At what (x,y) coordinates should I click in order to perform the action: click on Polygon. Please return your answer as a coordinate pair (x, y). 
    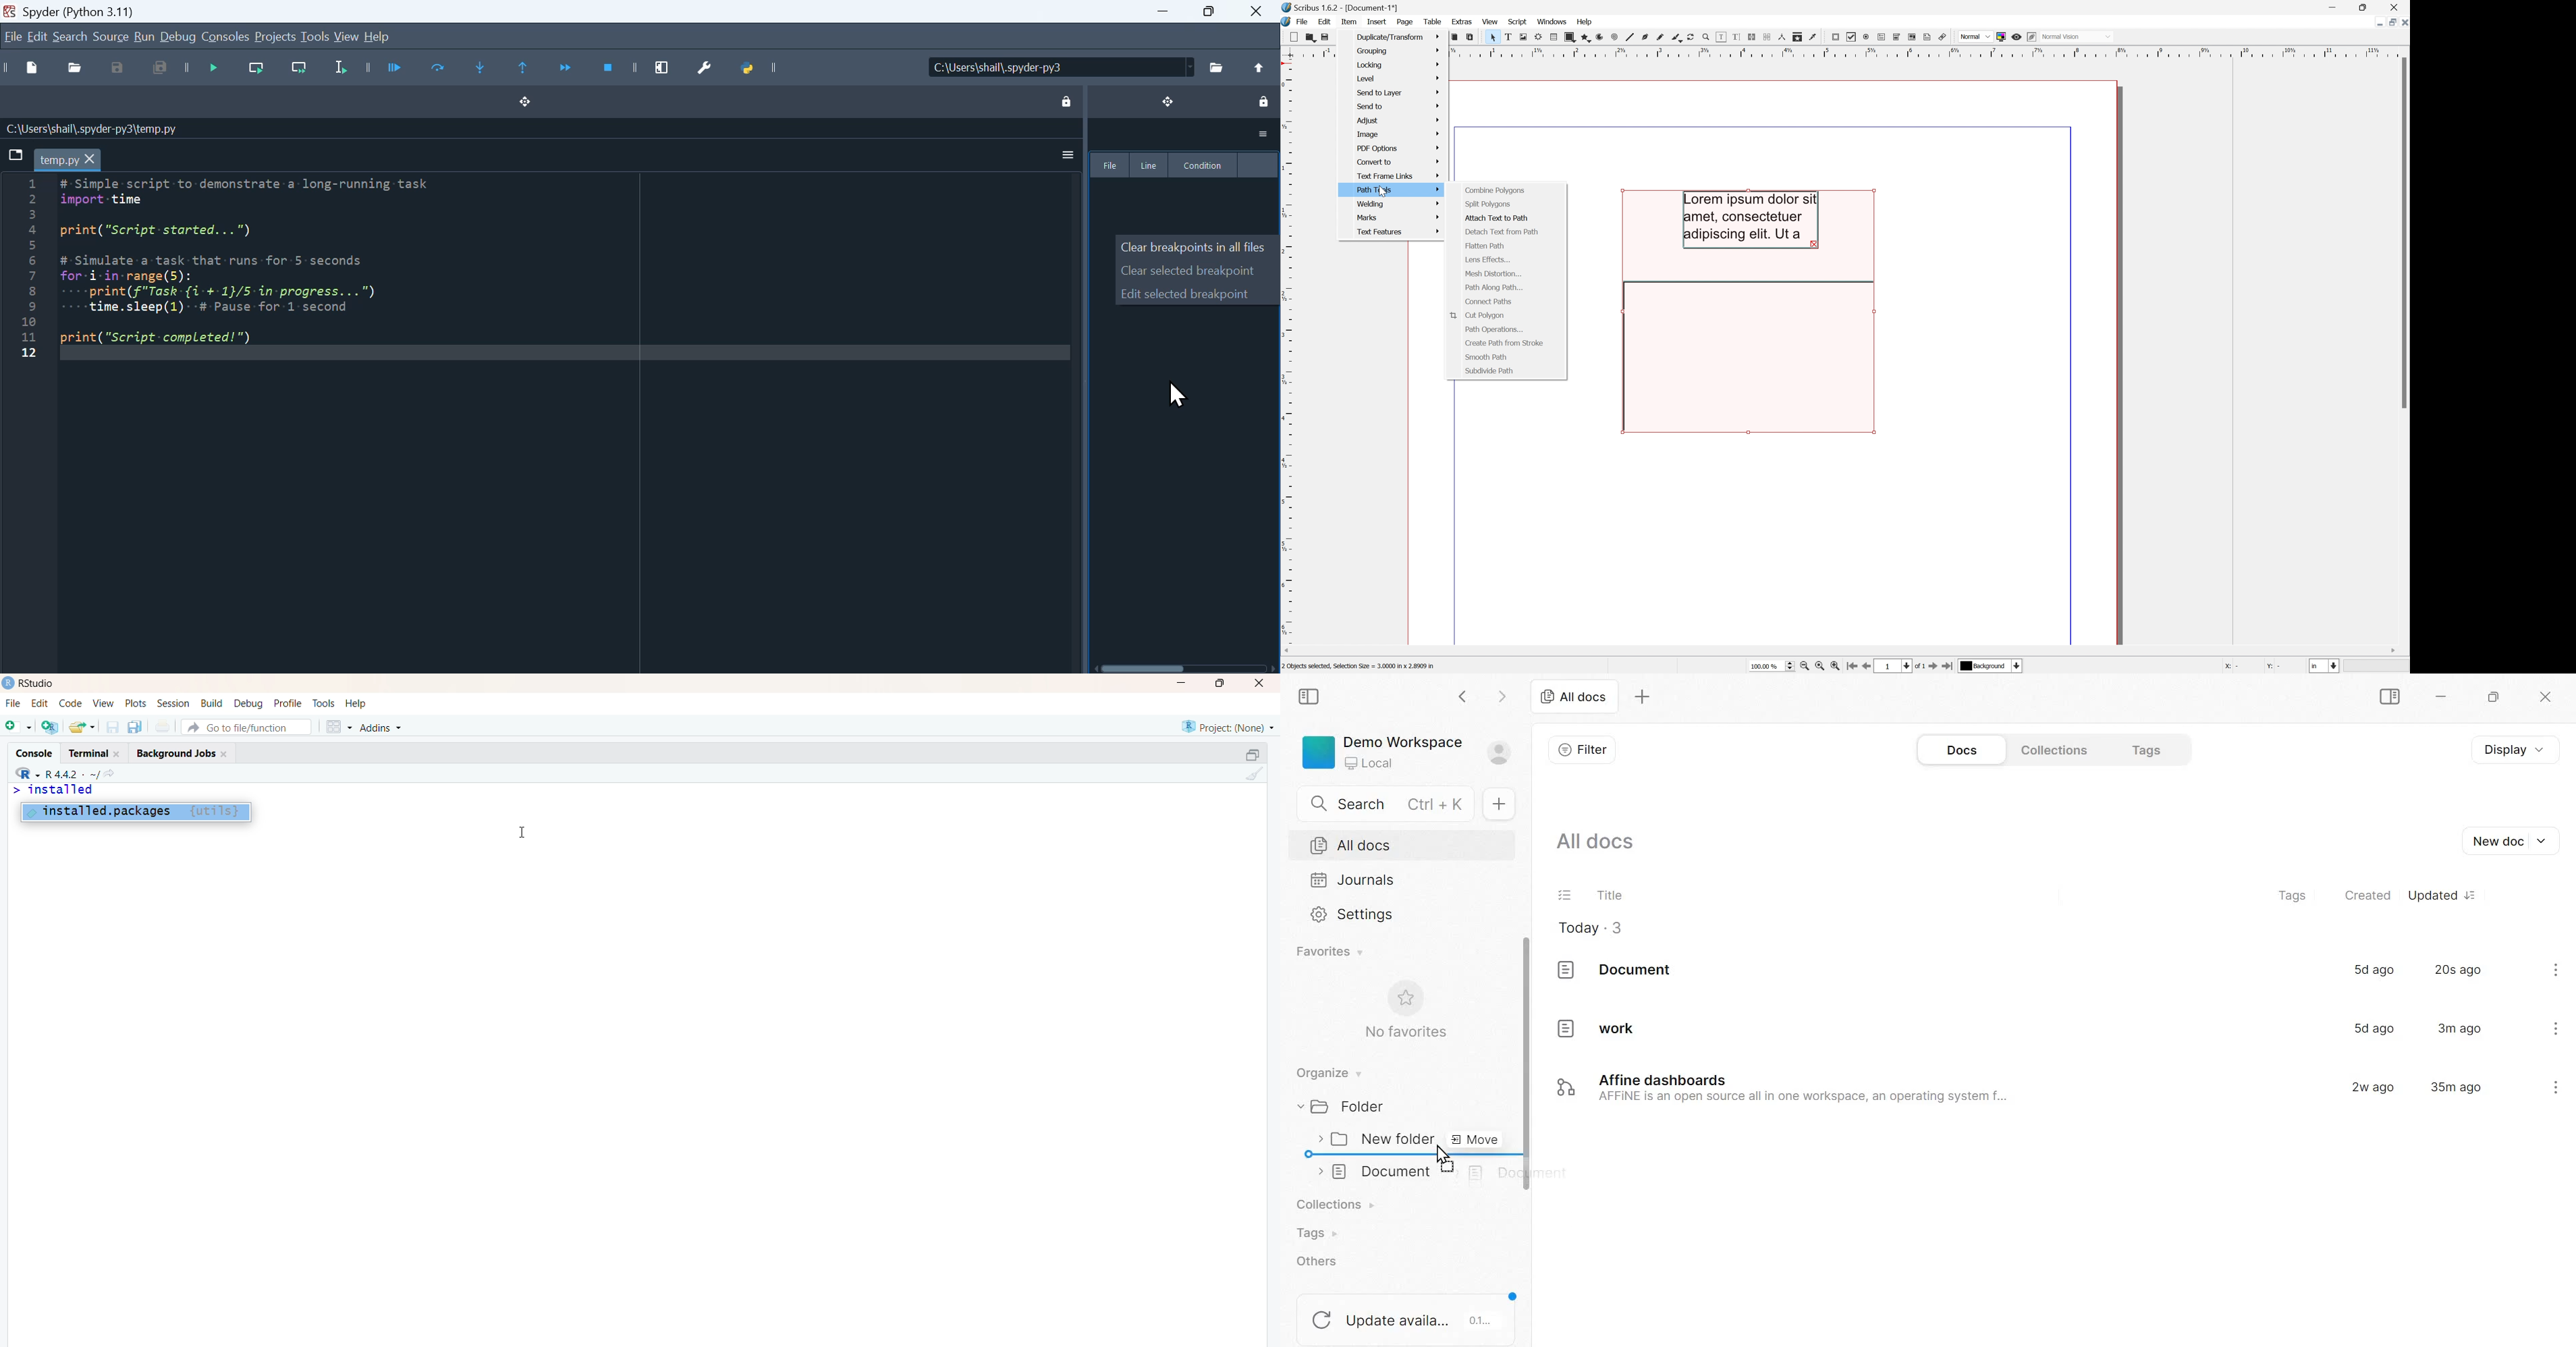
    Looking at the image, I should click on (1585, 35).